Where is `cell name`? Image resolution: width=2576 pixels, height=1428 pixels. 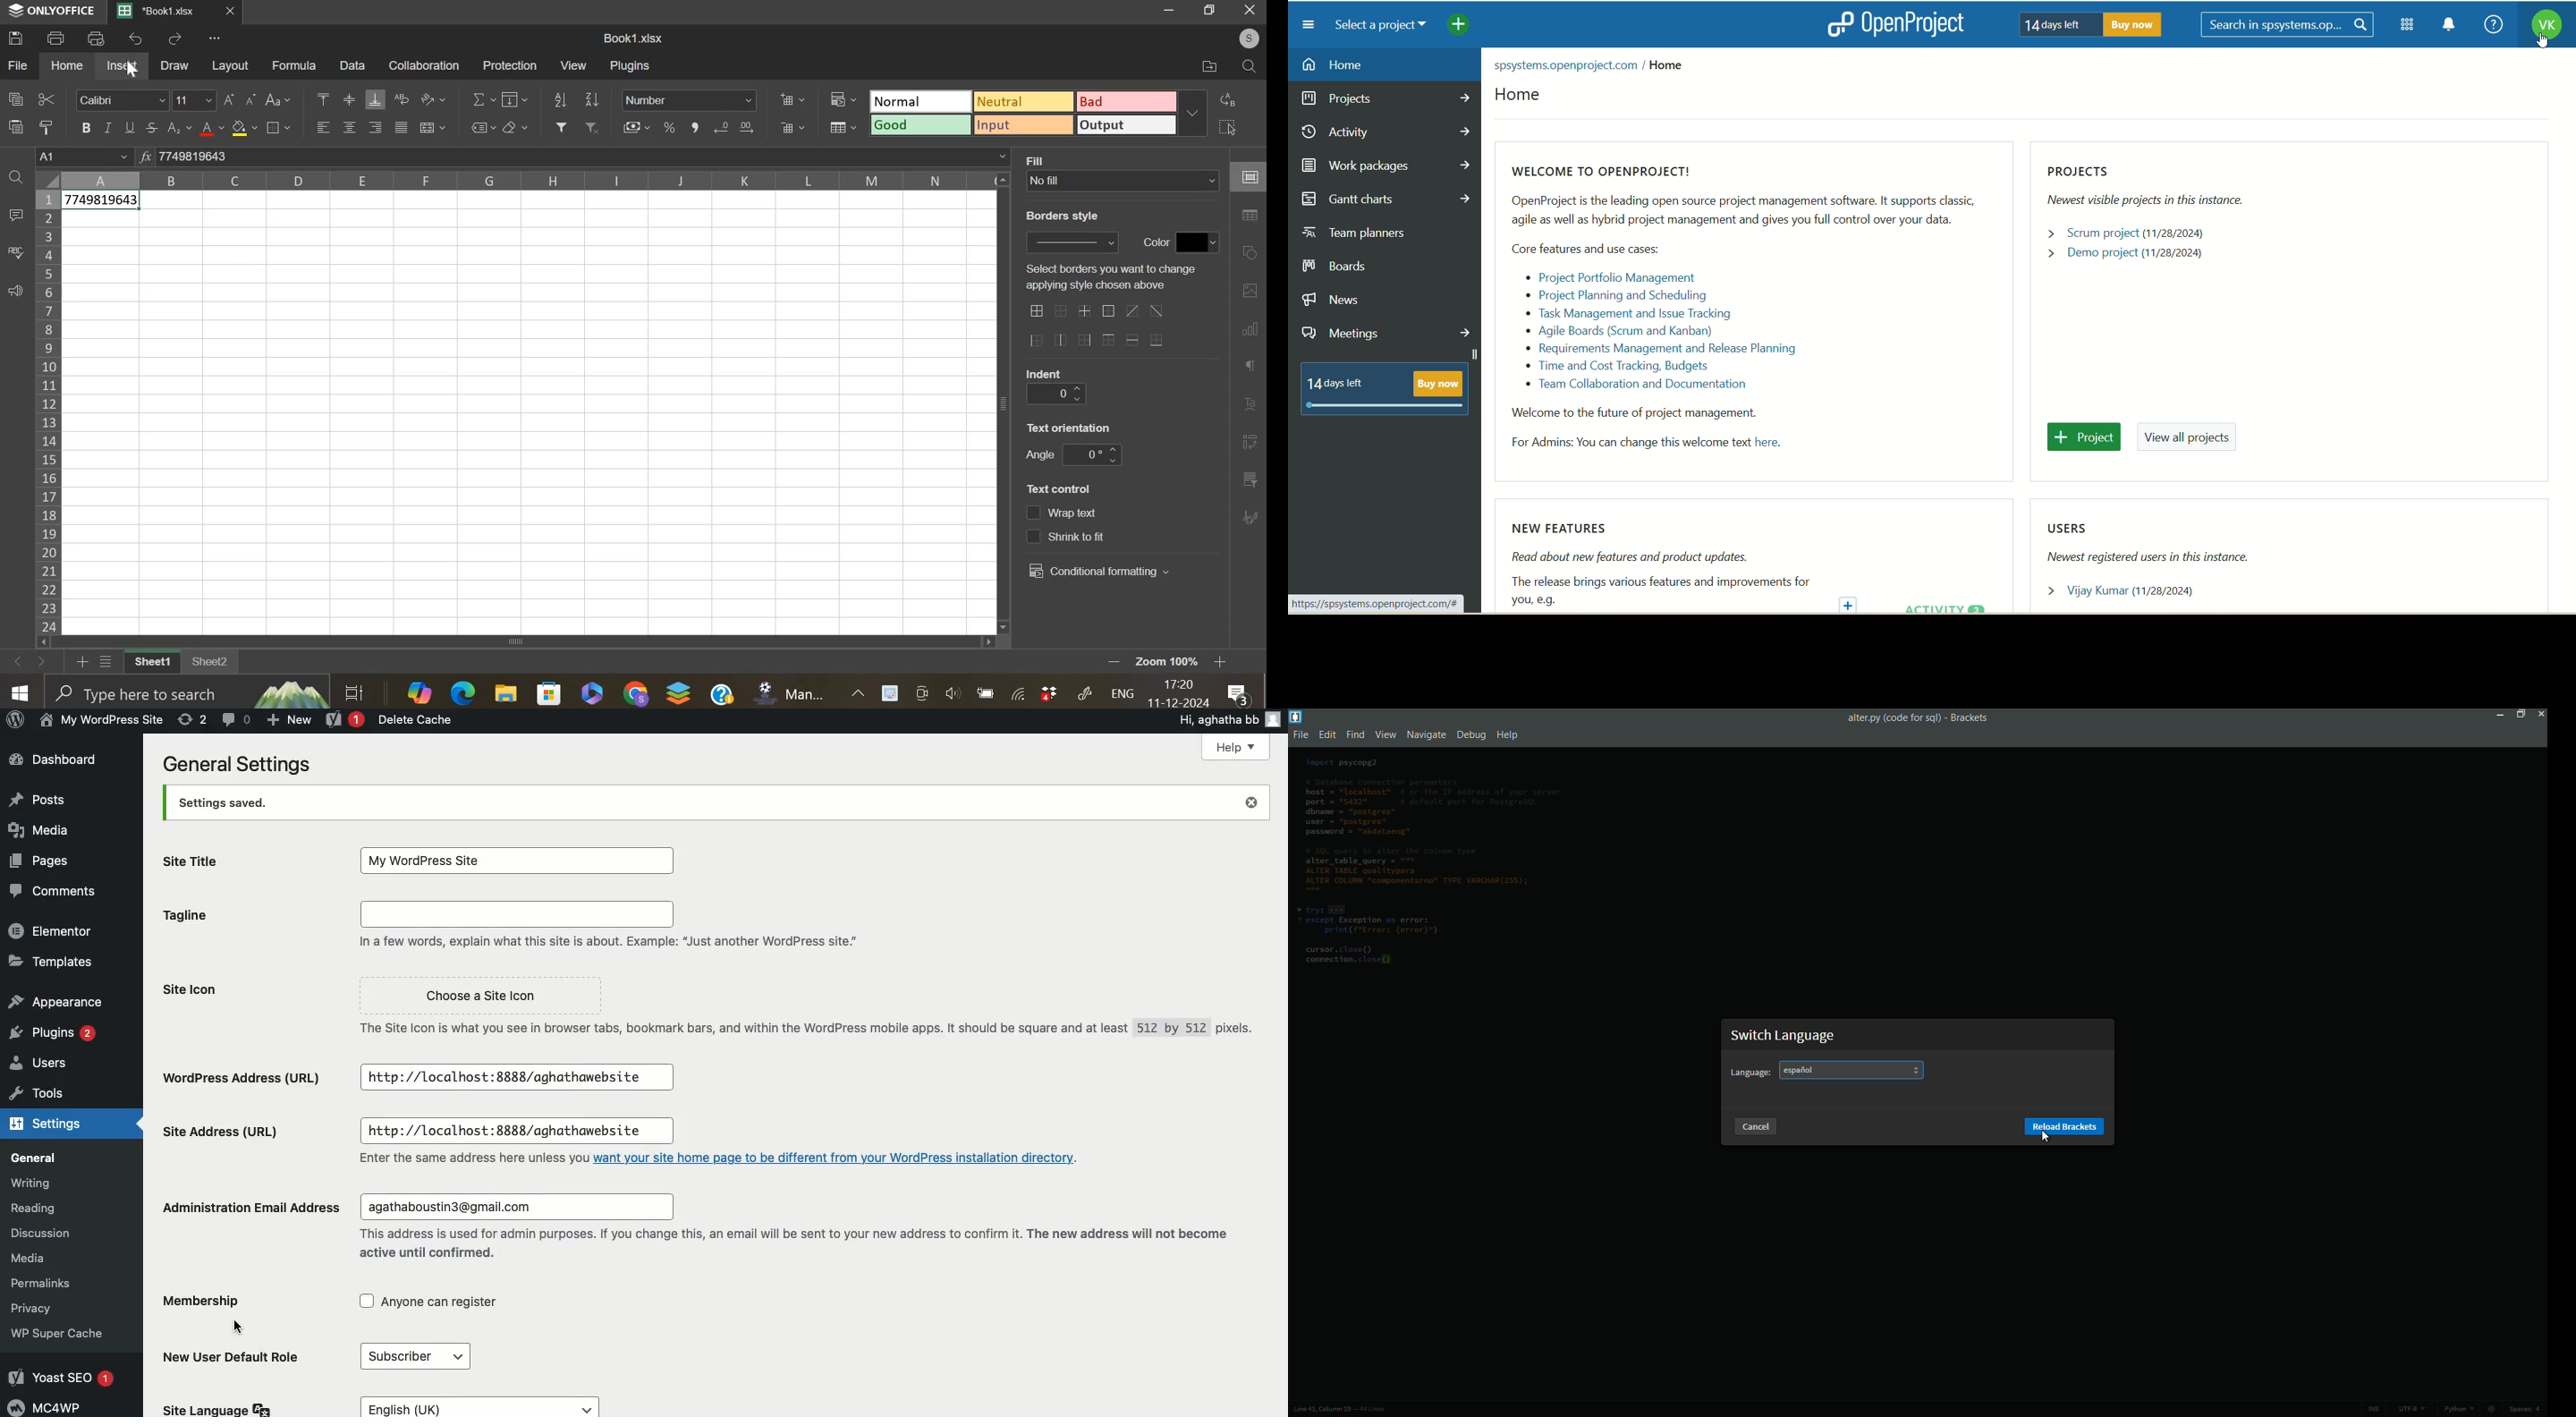
cell name is located at coordinates (86, 158).